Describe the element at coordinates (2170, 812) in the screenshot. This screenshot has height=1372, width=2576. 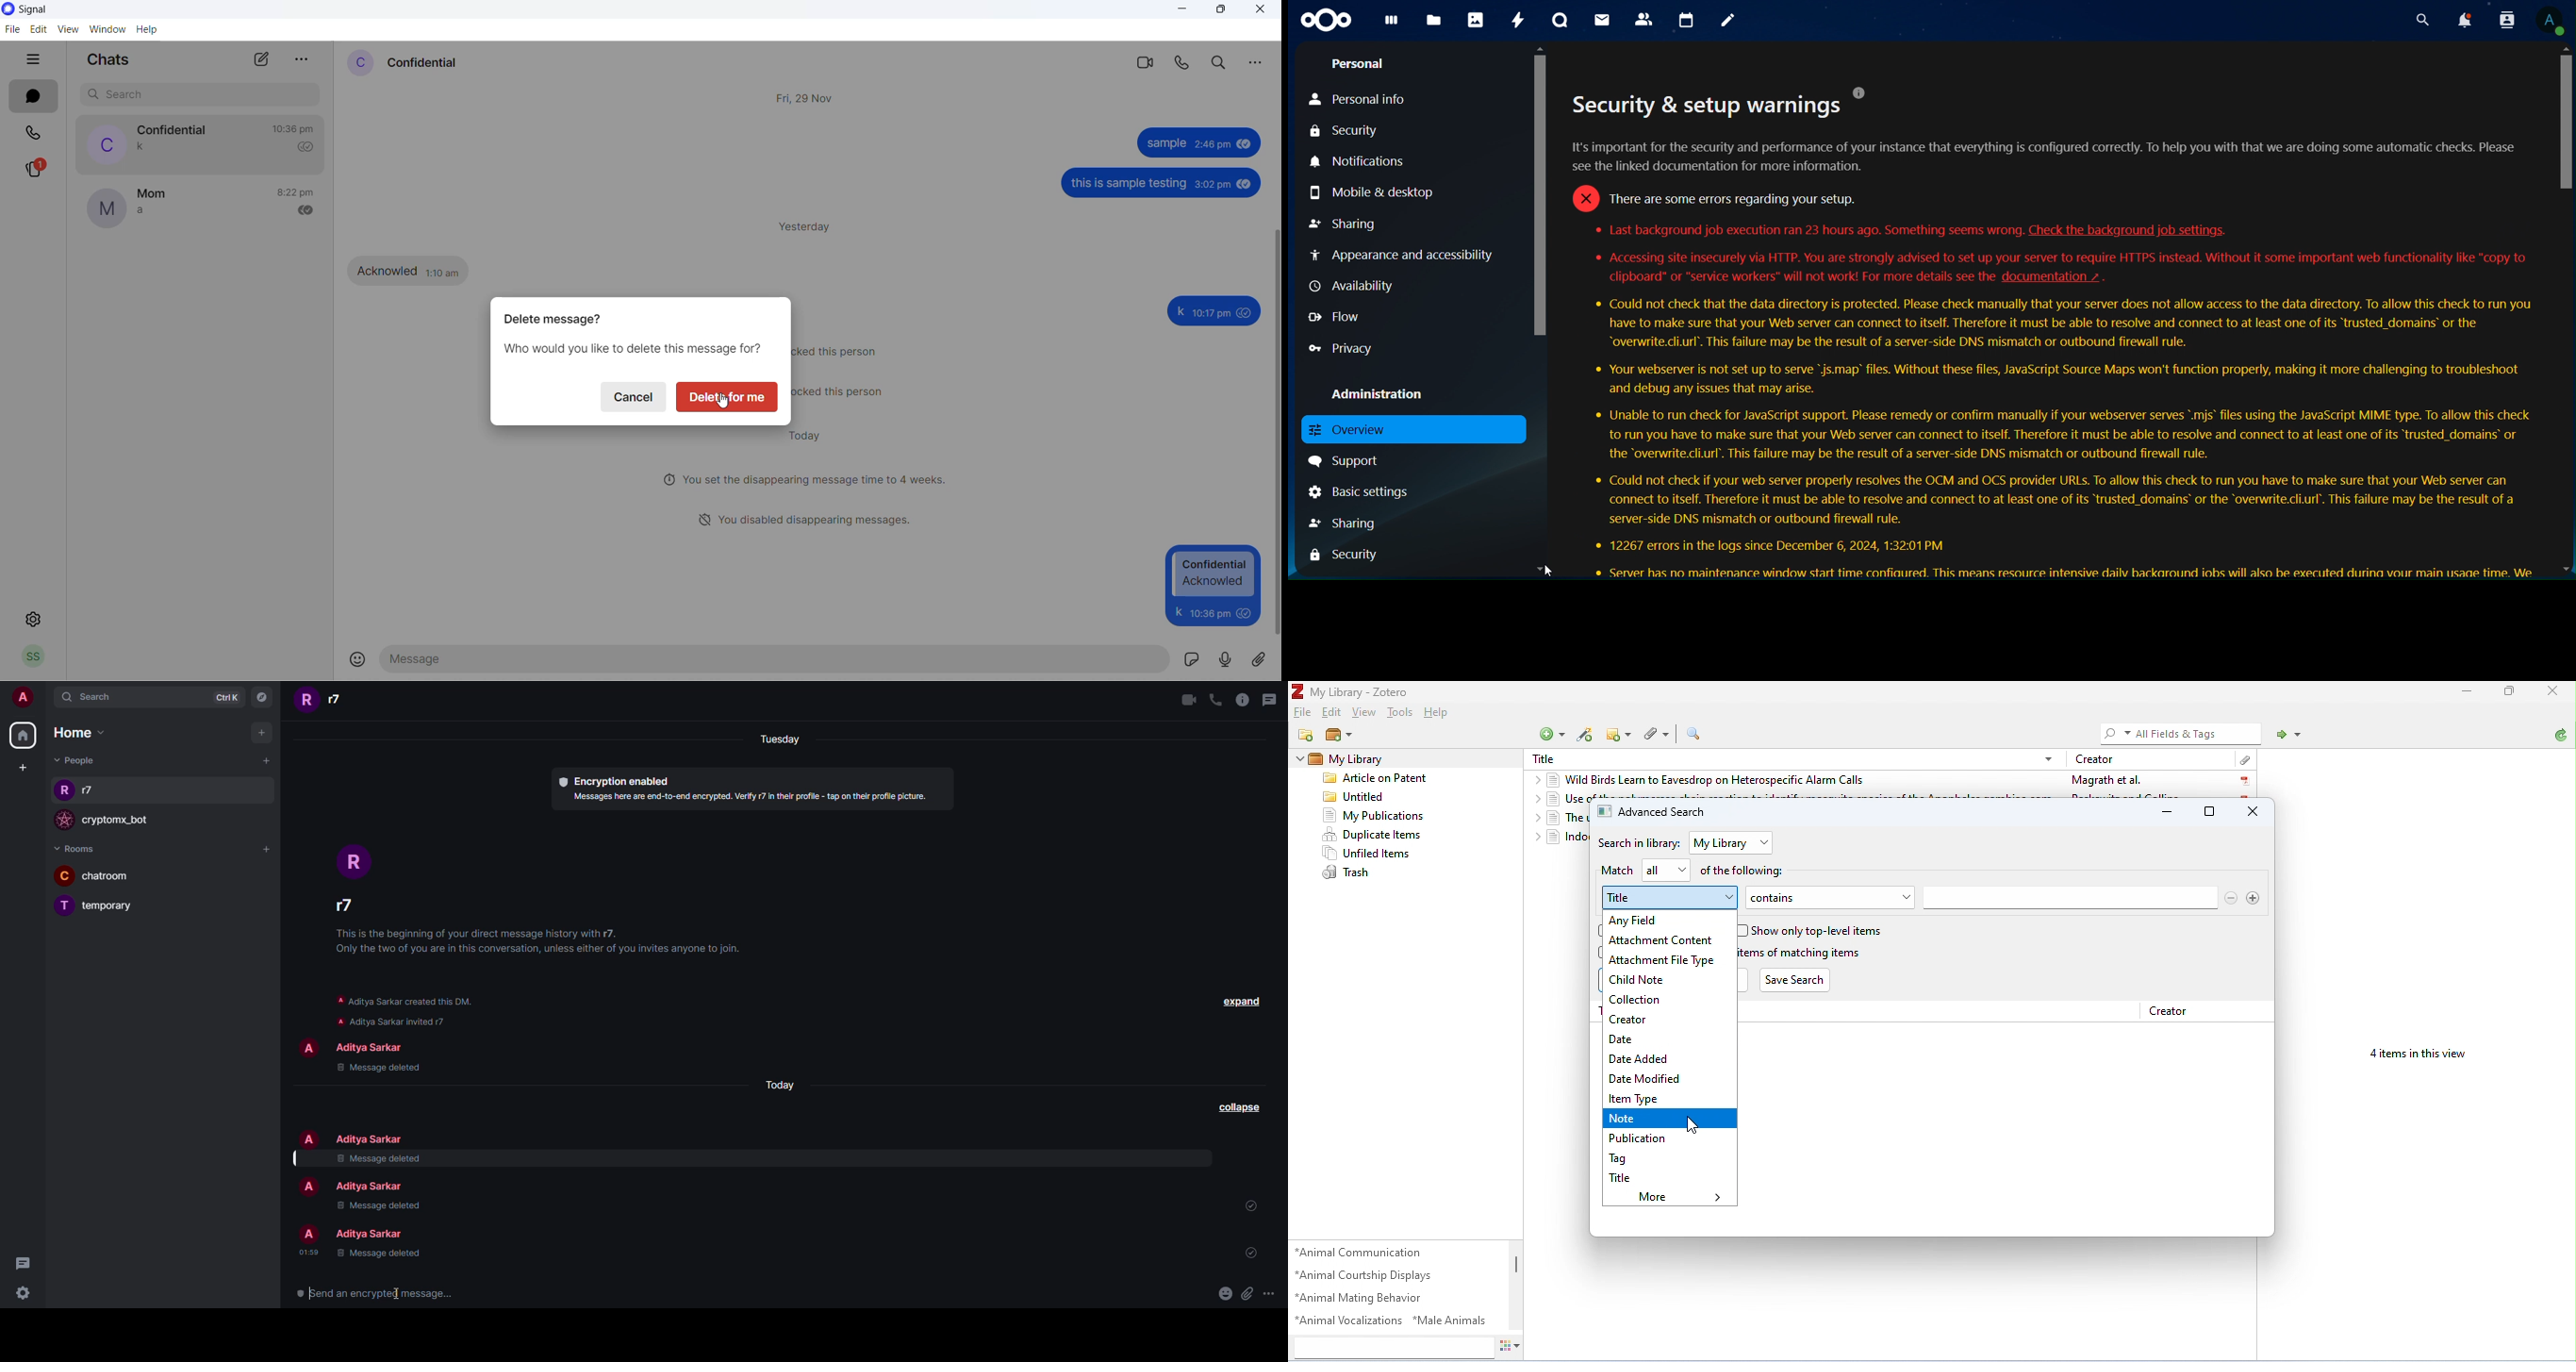
I see `minimize` at that location.